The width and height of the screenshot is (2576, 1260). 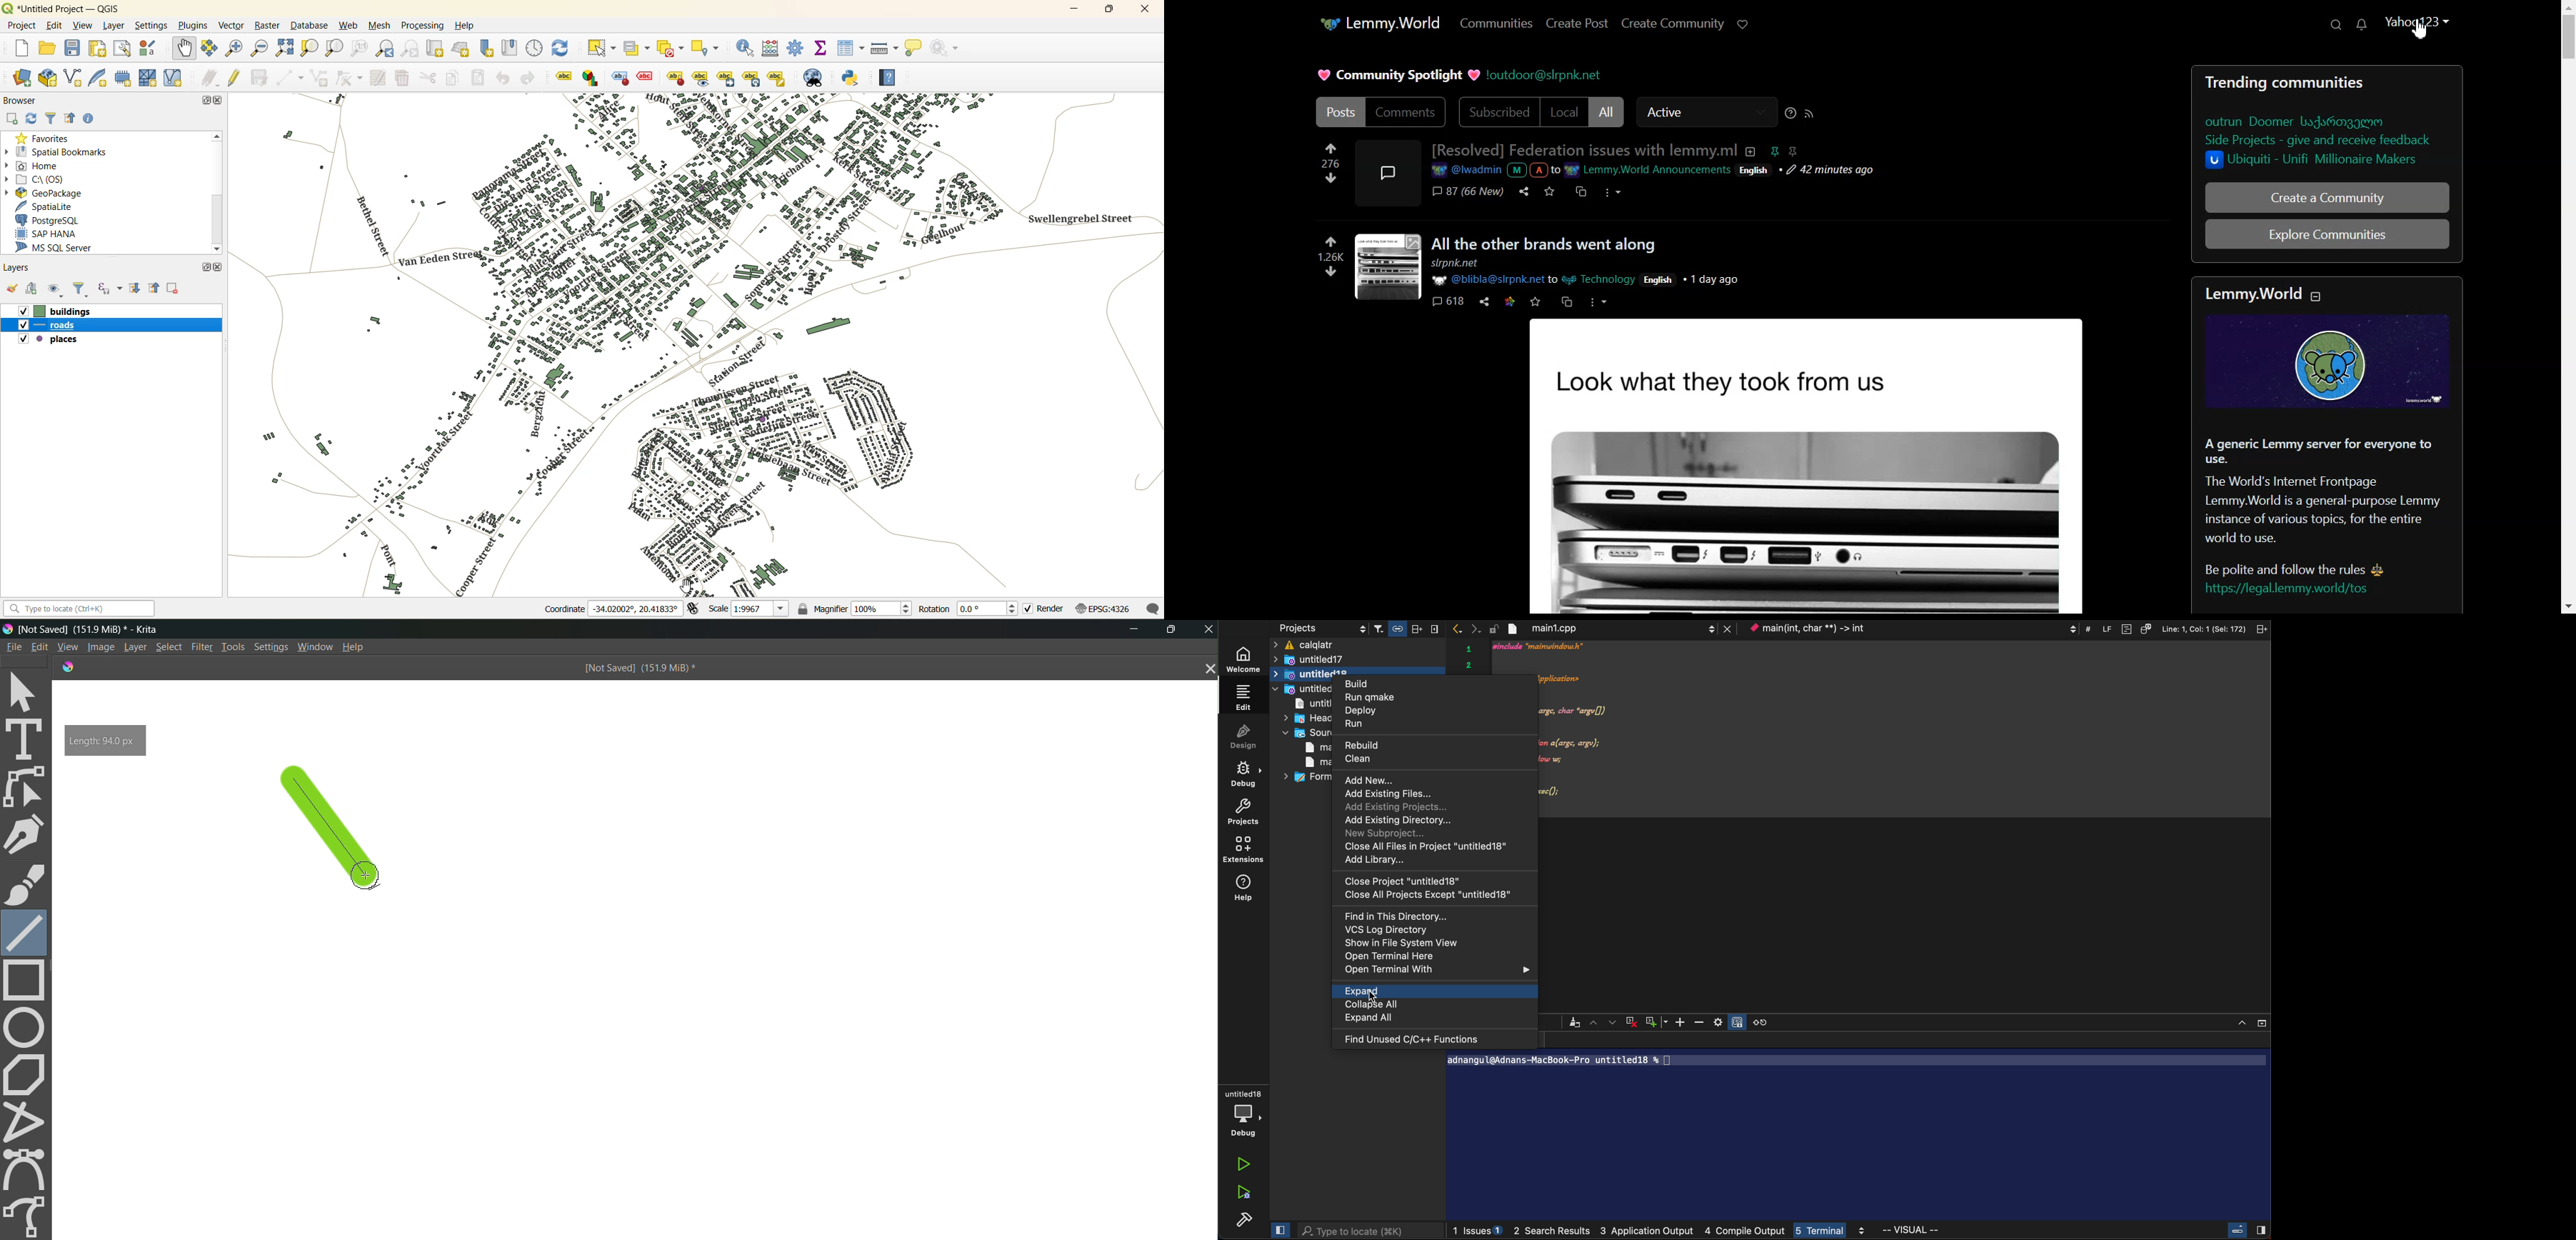 What do you see at coordinates (708, 49) in the screenshot?
I see `select location` at bounding box center [708, 49].